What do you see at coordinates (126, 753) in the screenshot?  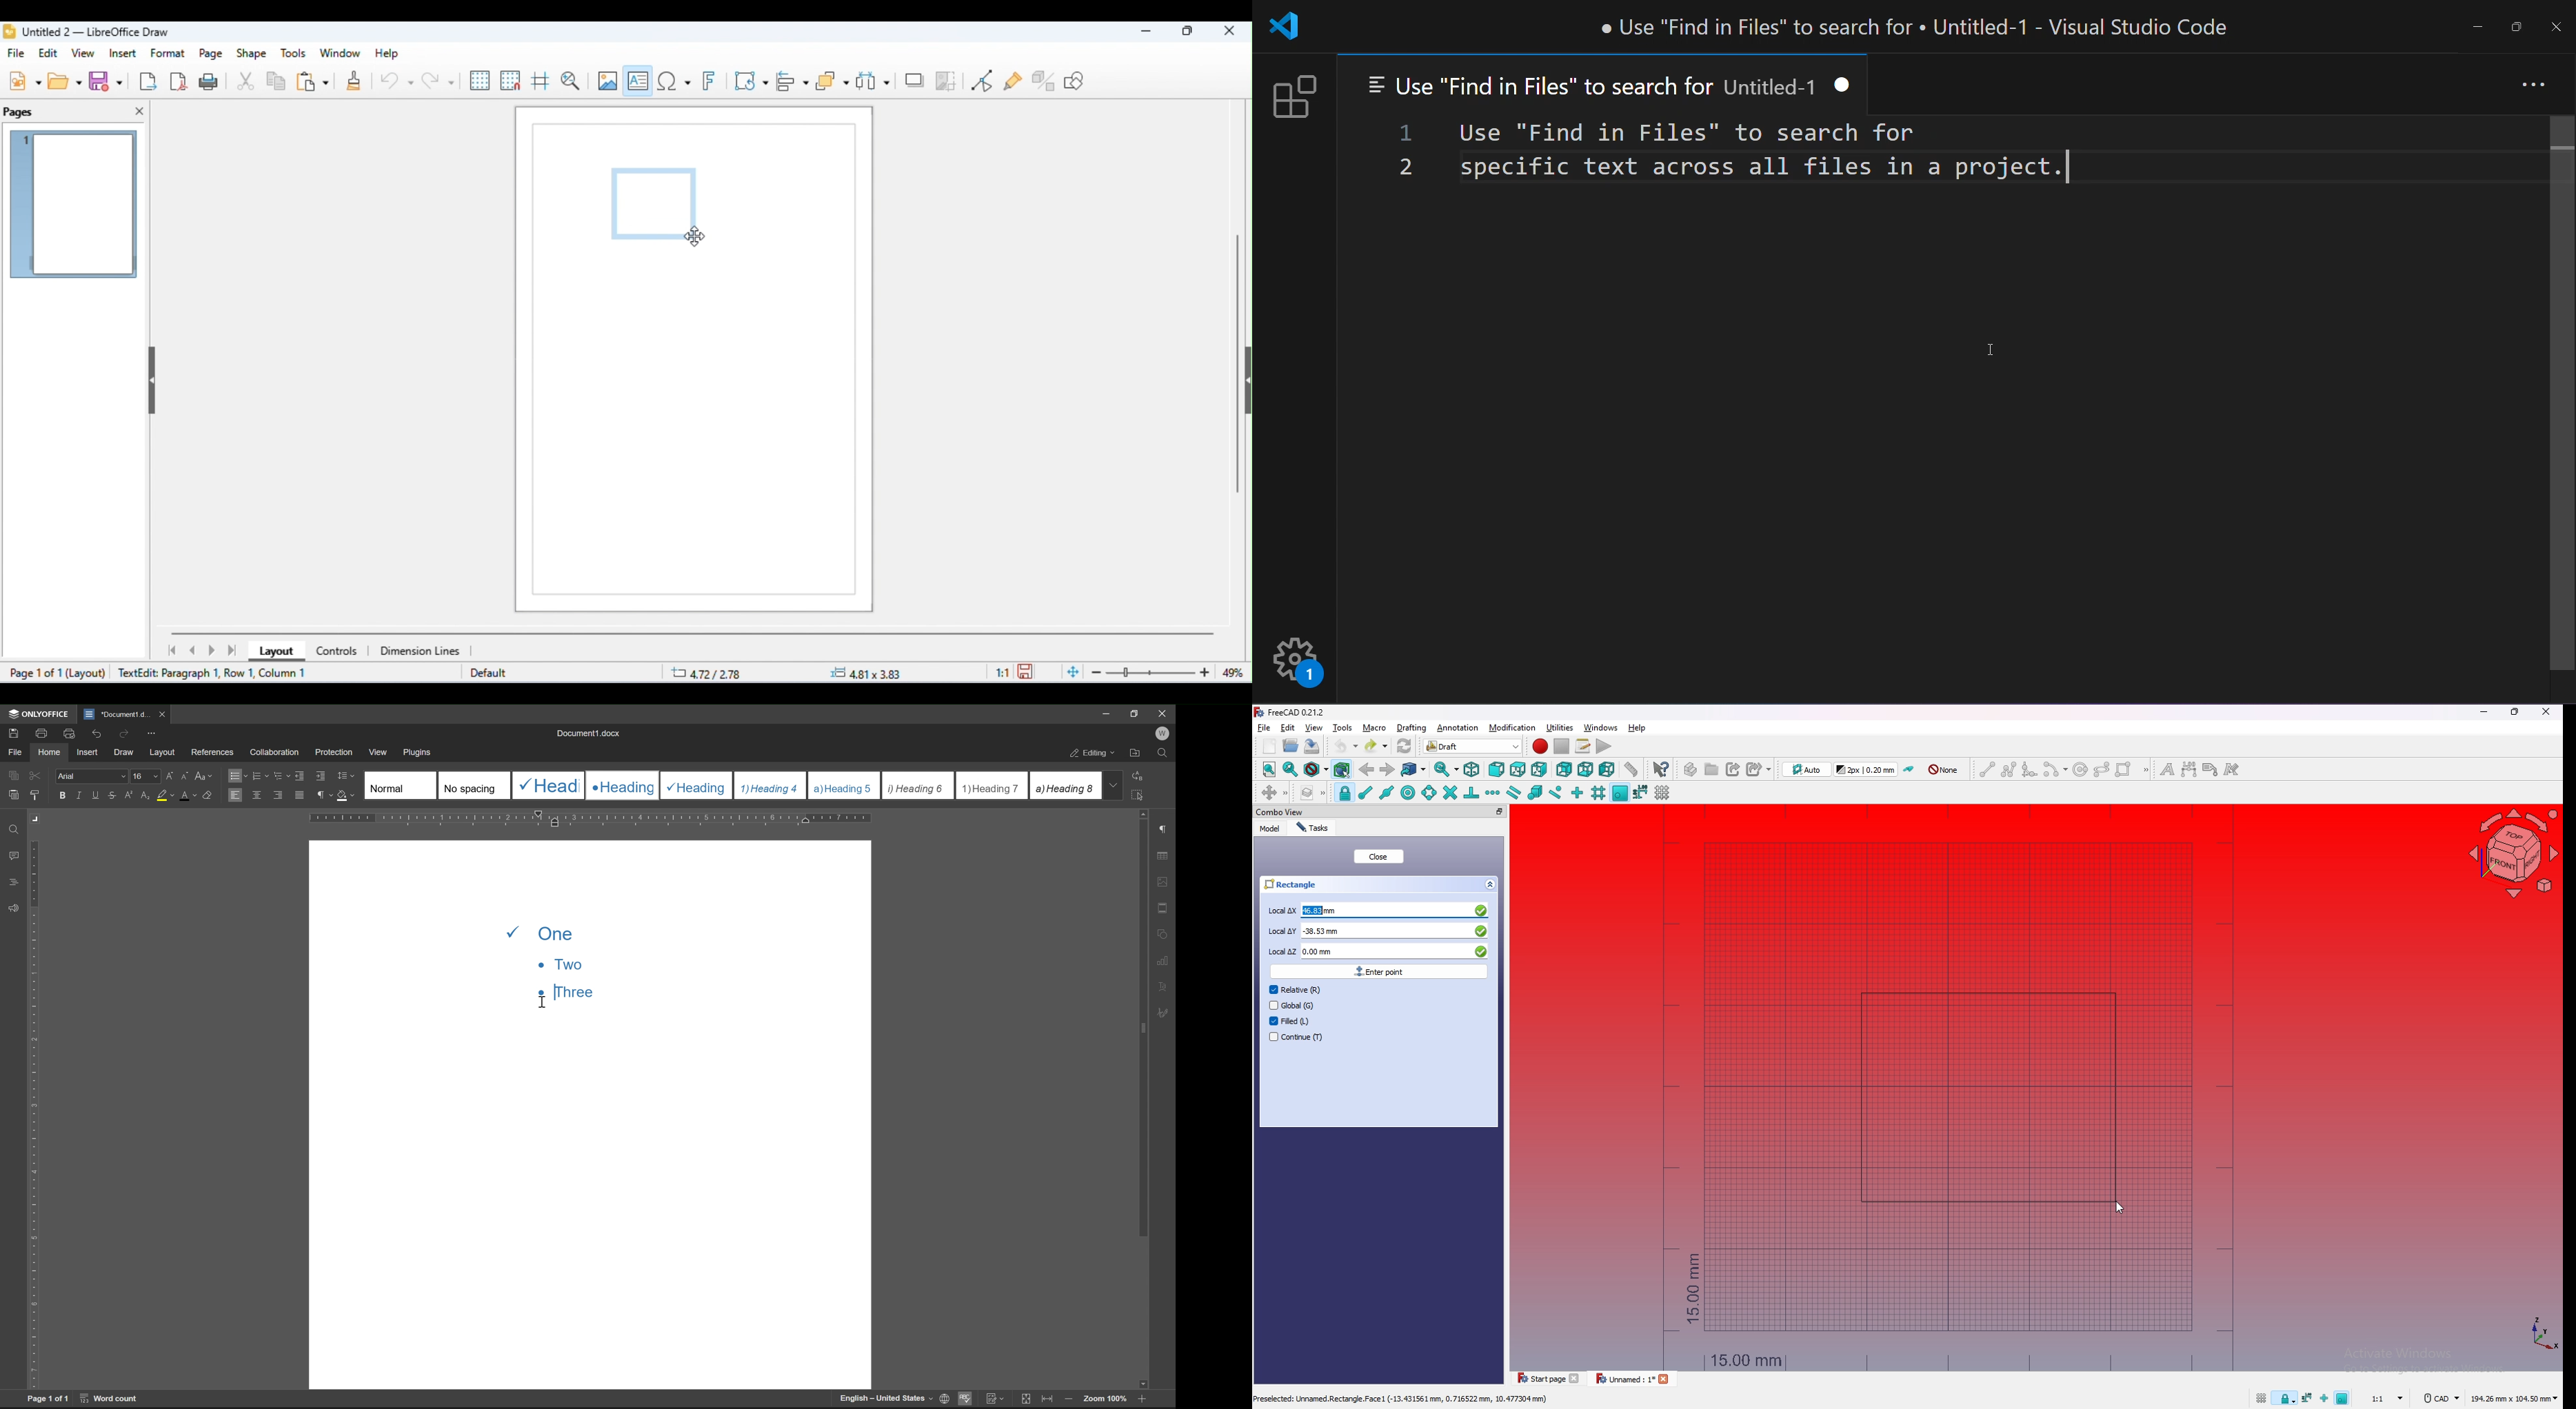 I see `draw` at bounding box center [126, 753].